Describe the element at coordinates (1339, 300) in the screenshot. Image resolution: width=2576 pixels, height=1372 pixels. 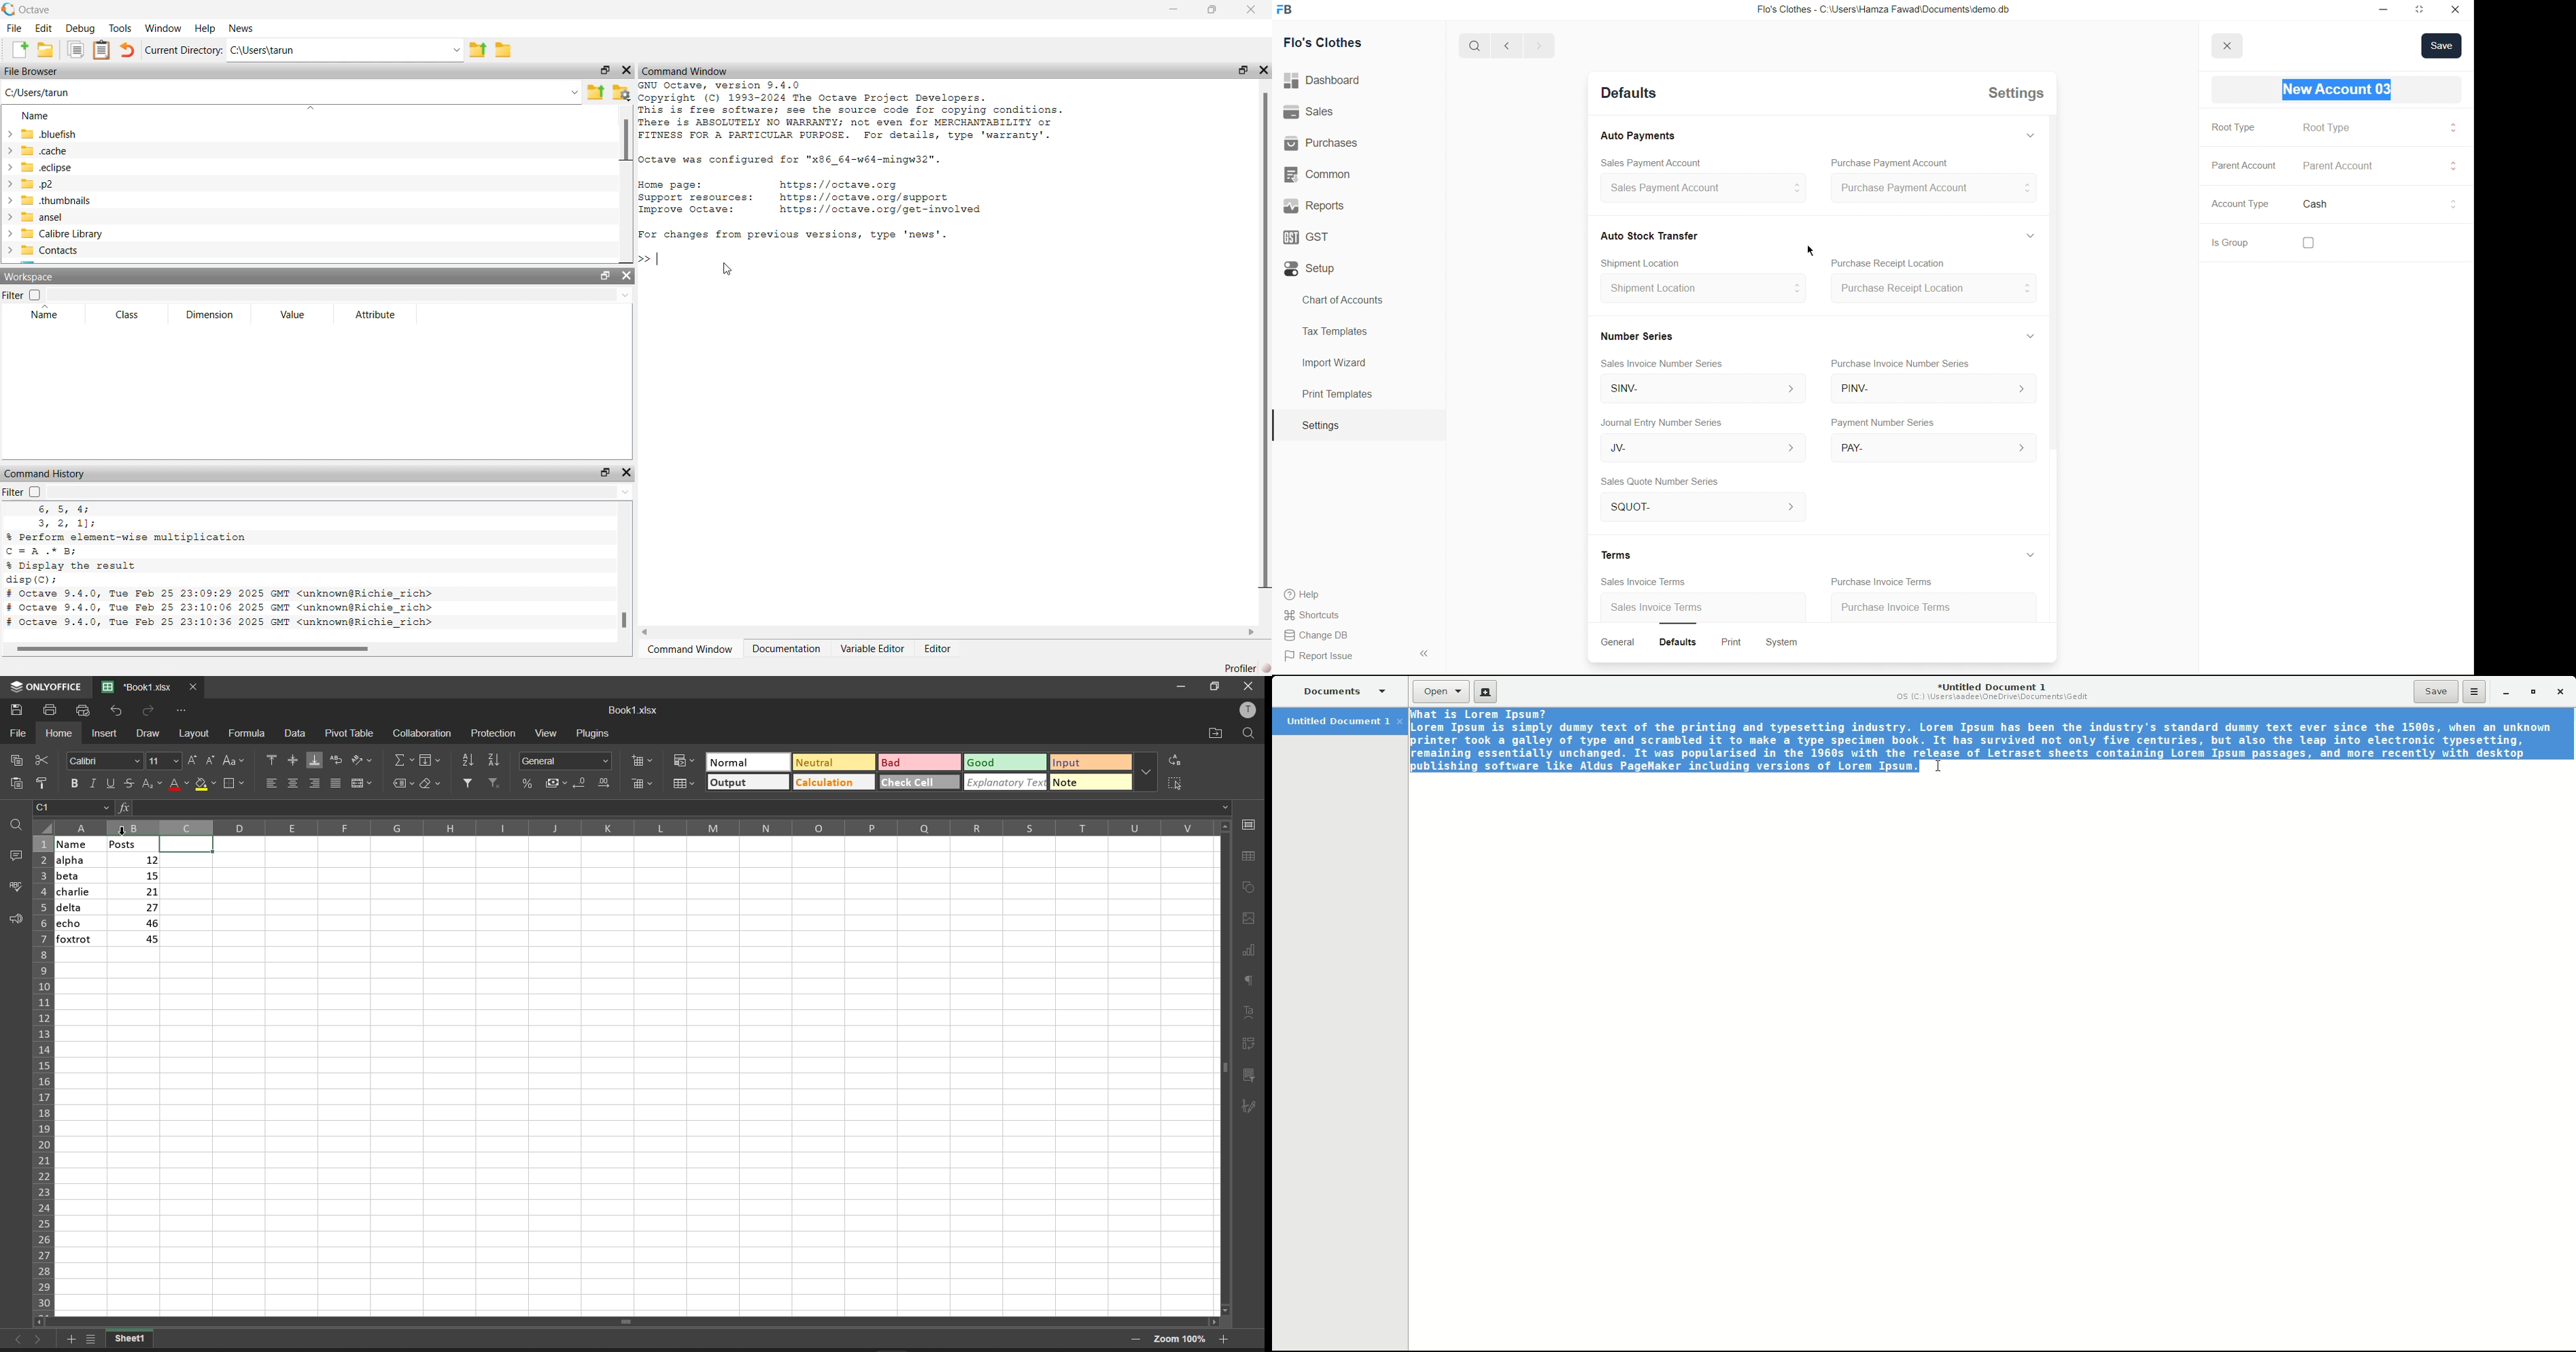
I see `Chart of Accounts` at that location.